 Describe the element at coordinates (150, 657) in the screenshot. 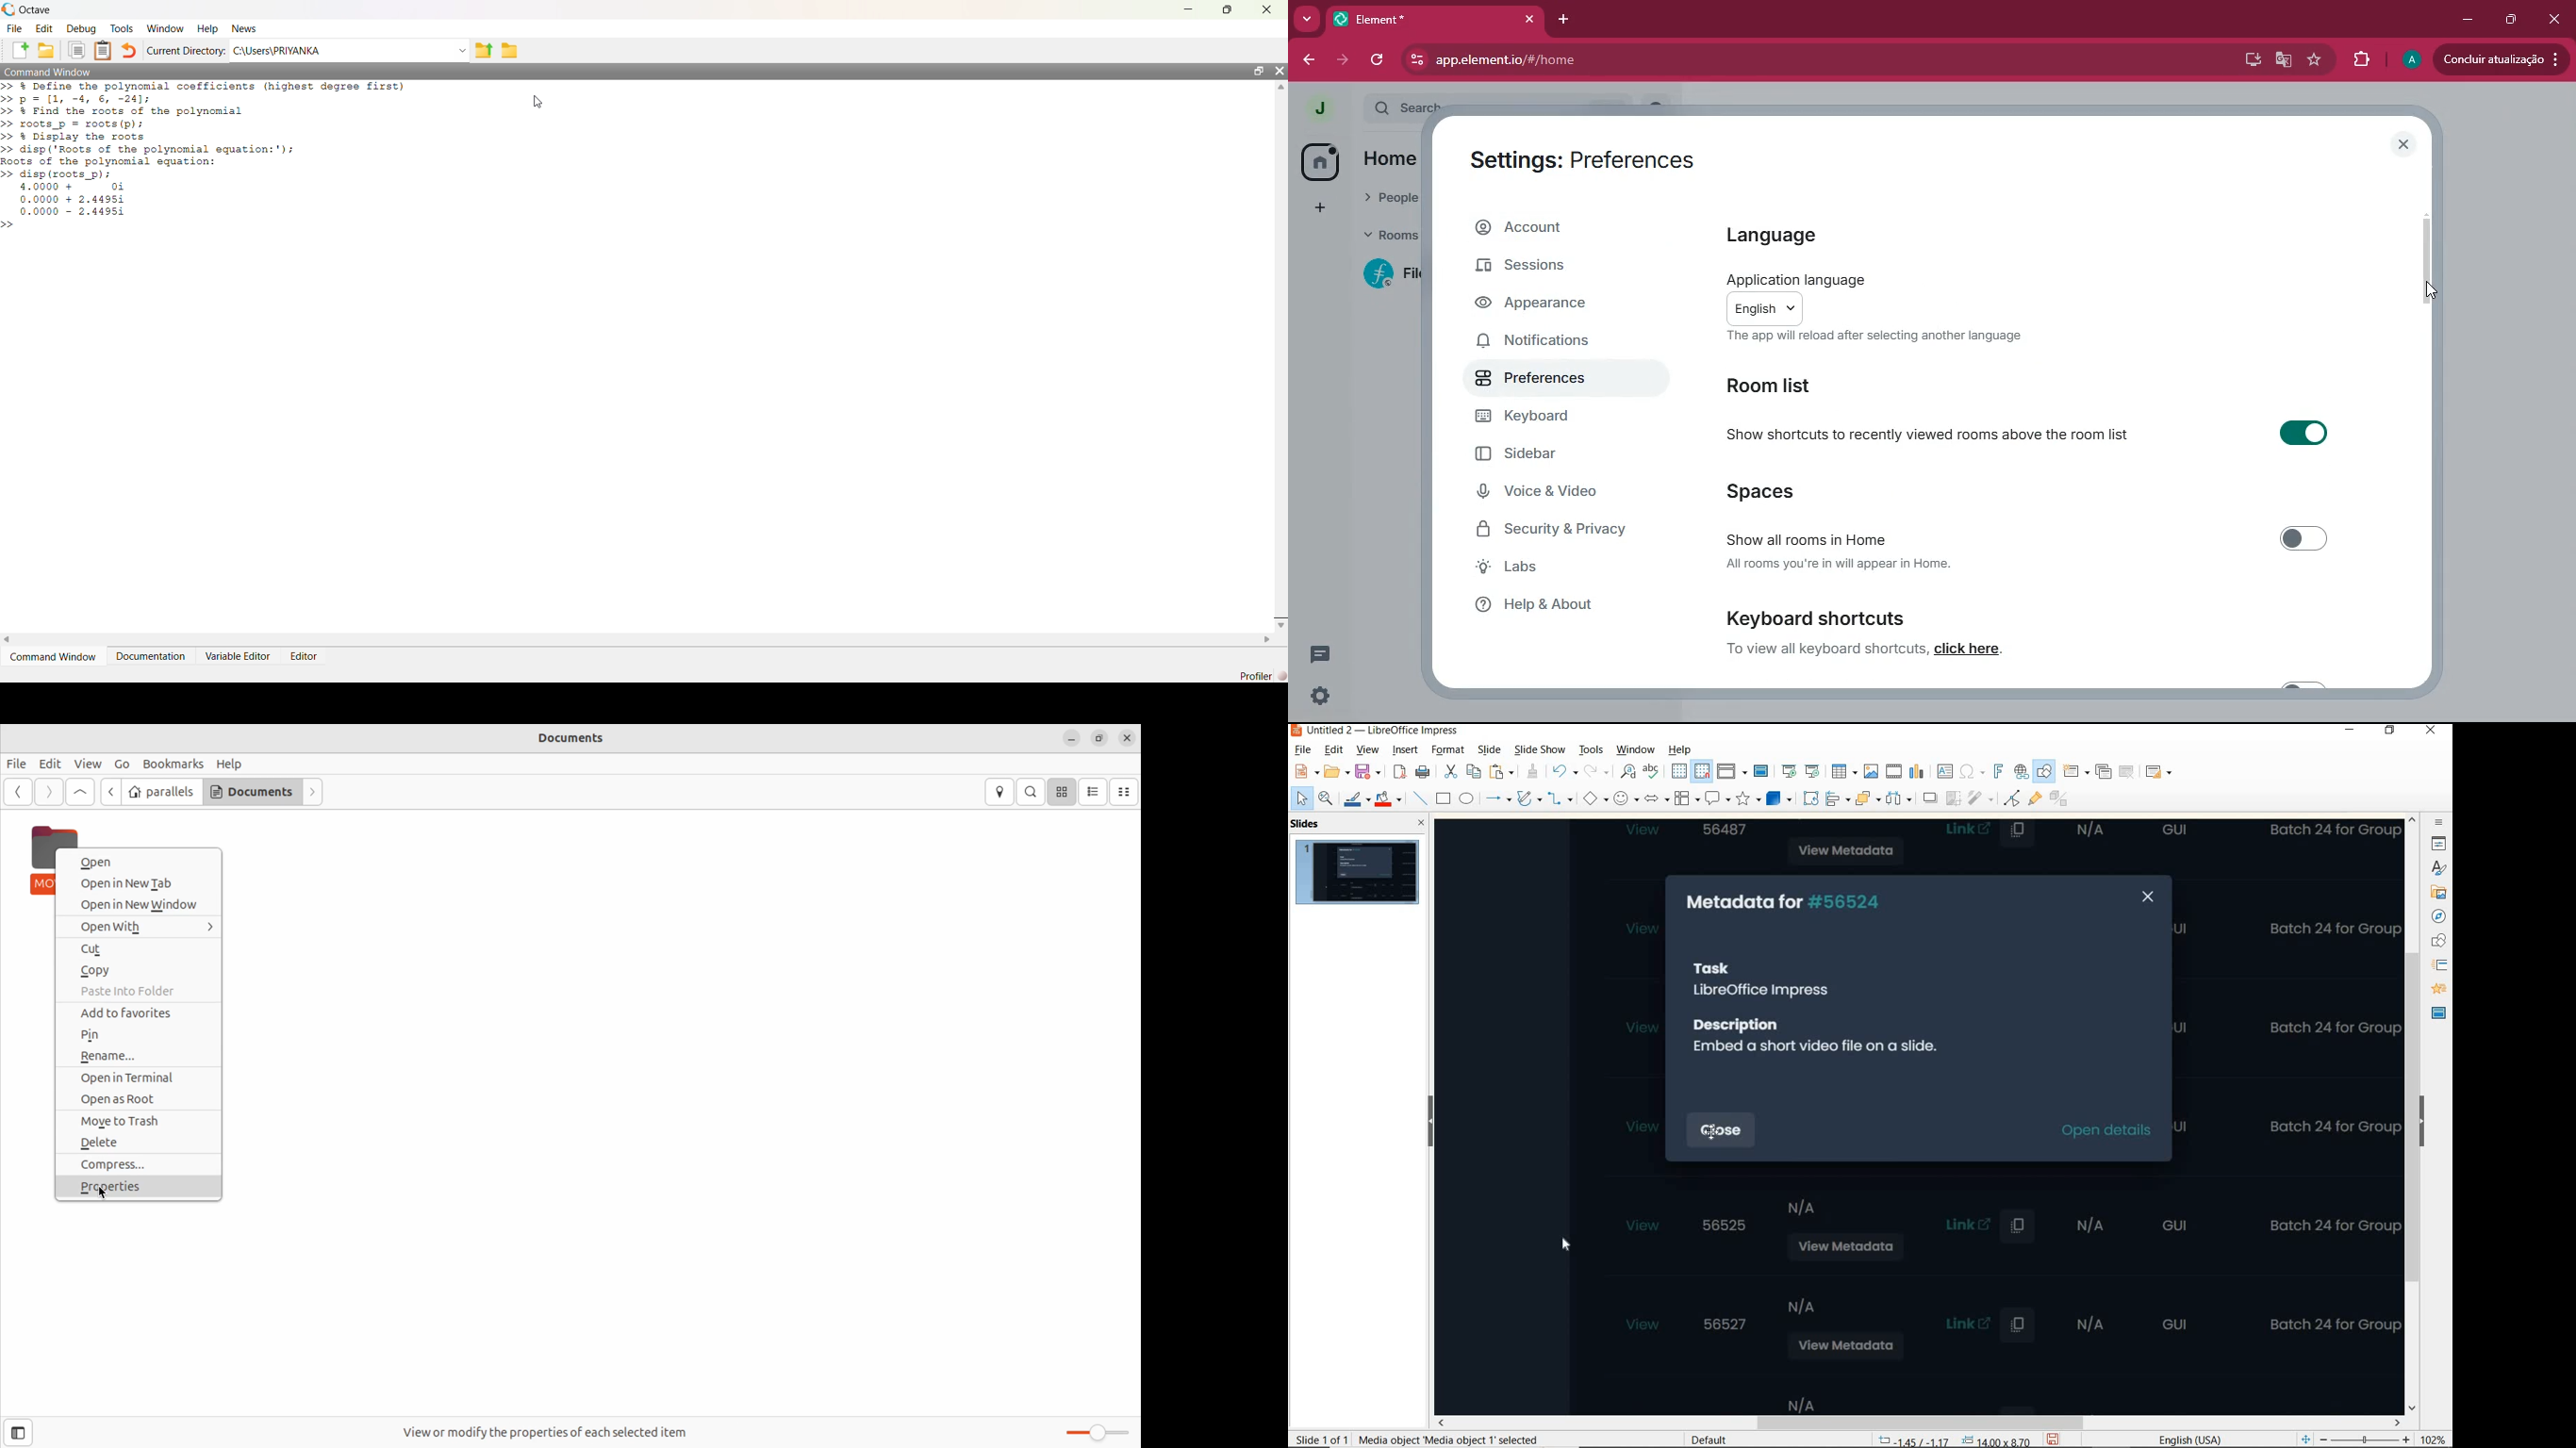

I see `Documentation` at that location.